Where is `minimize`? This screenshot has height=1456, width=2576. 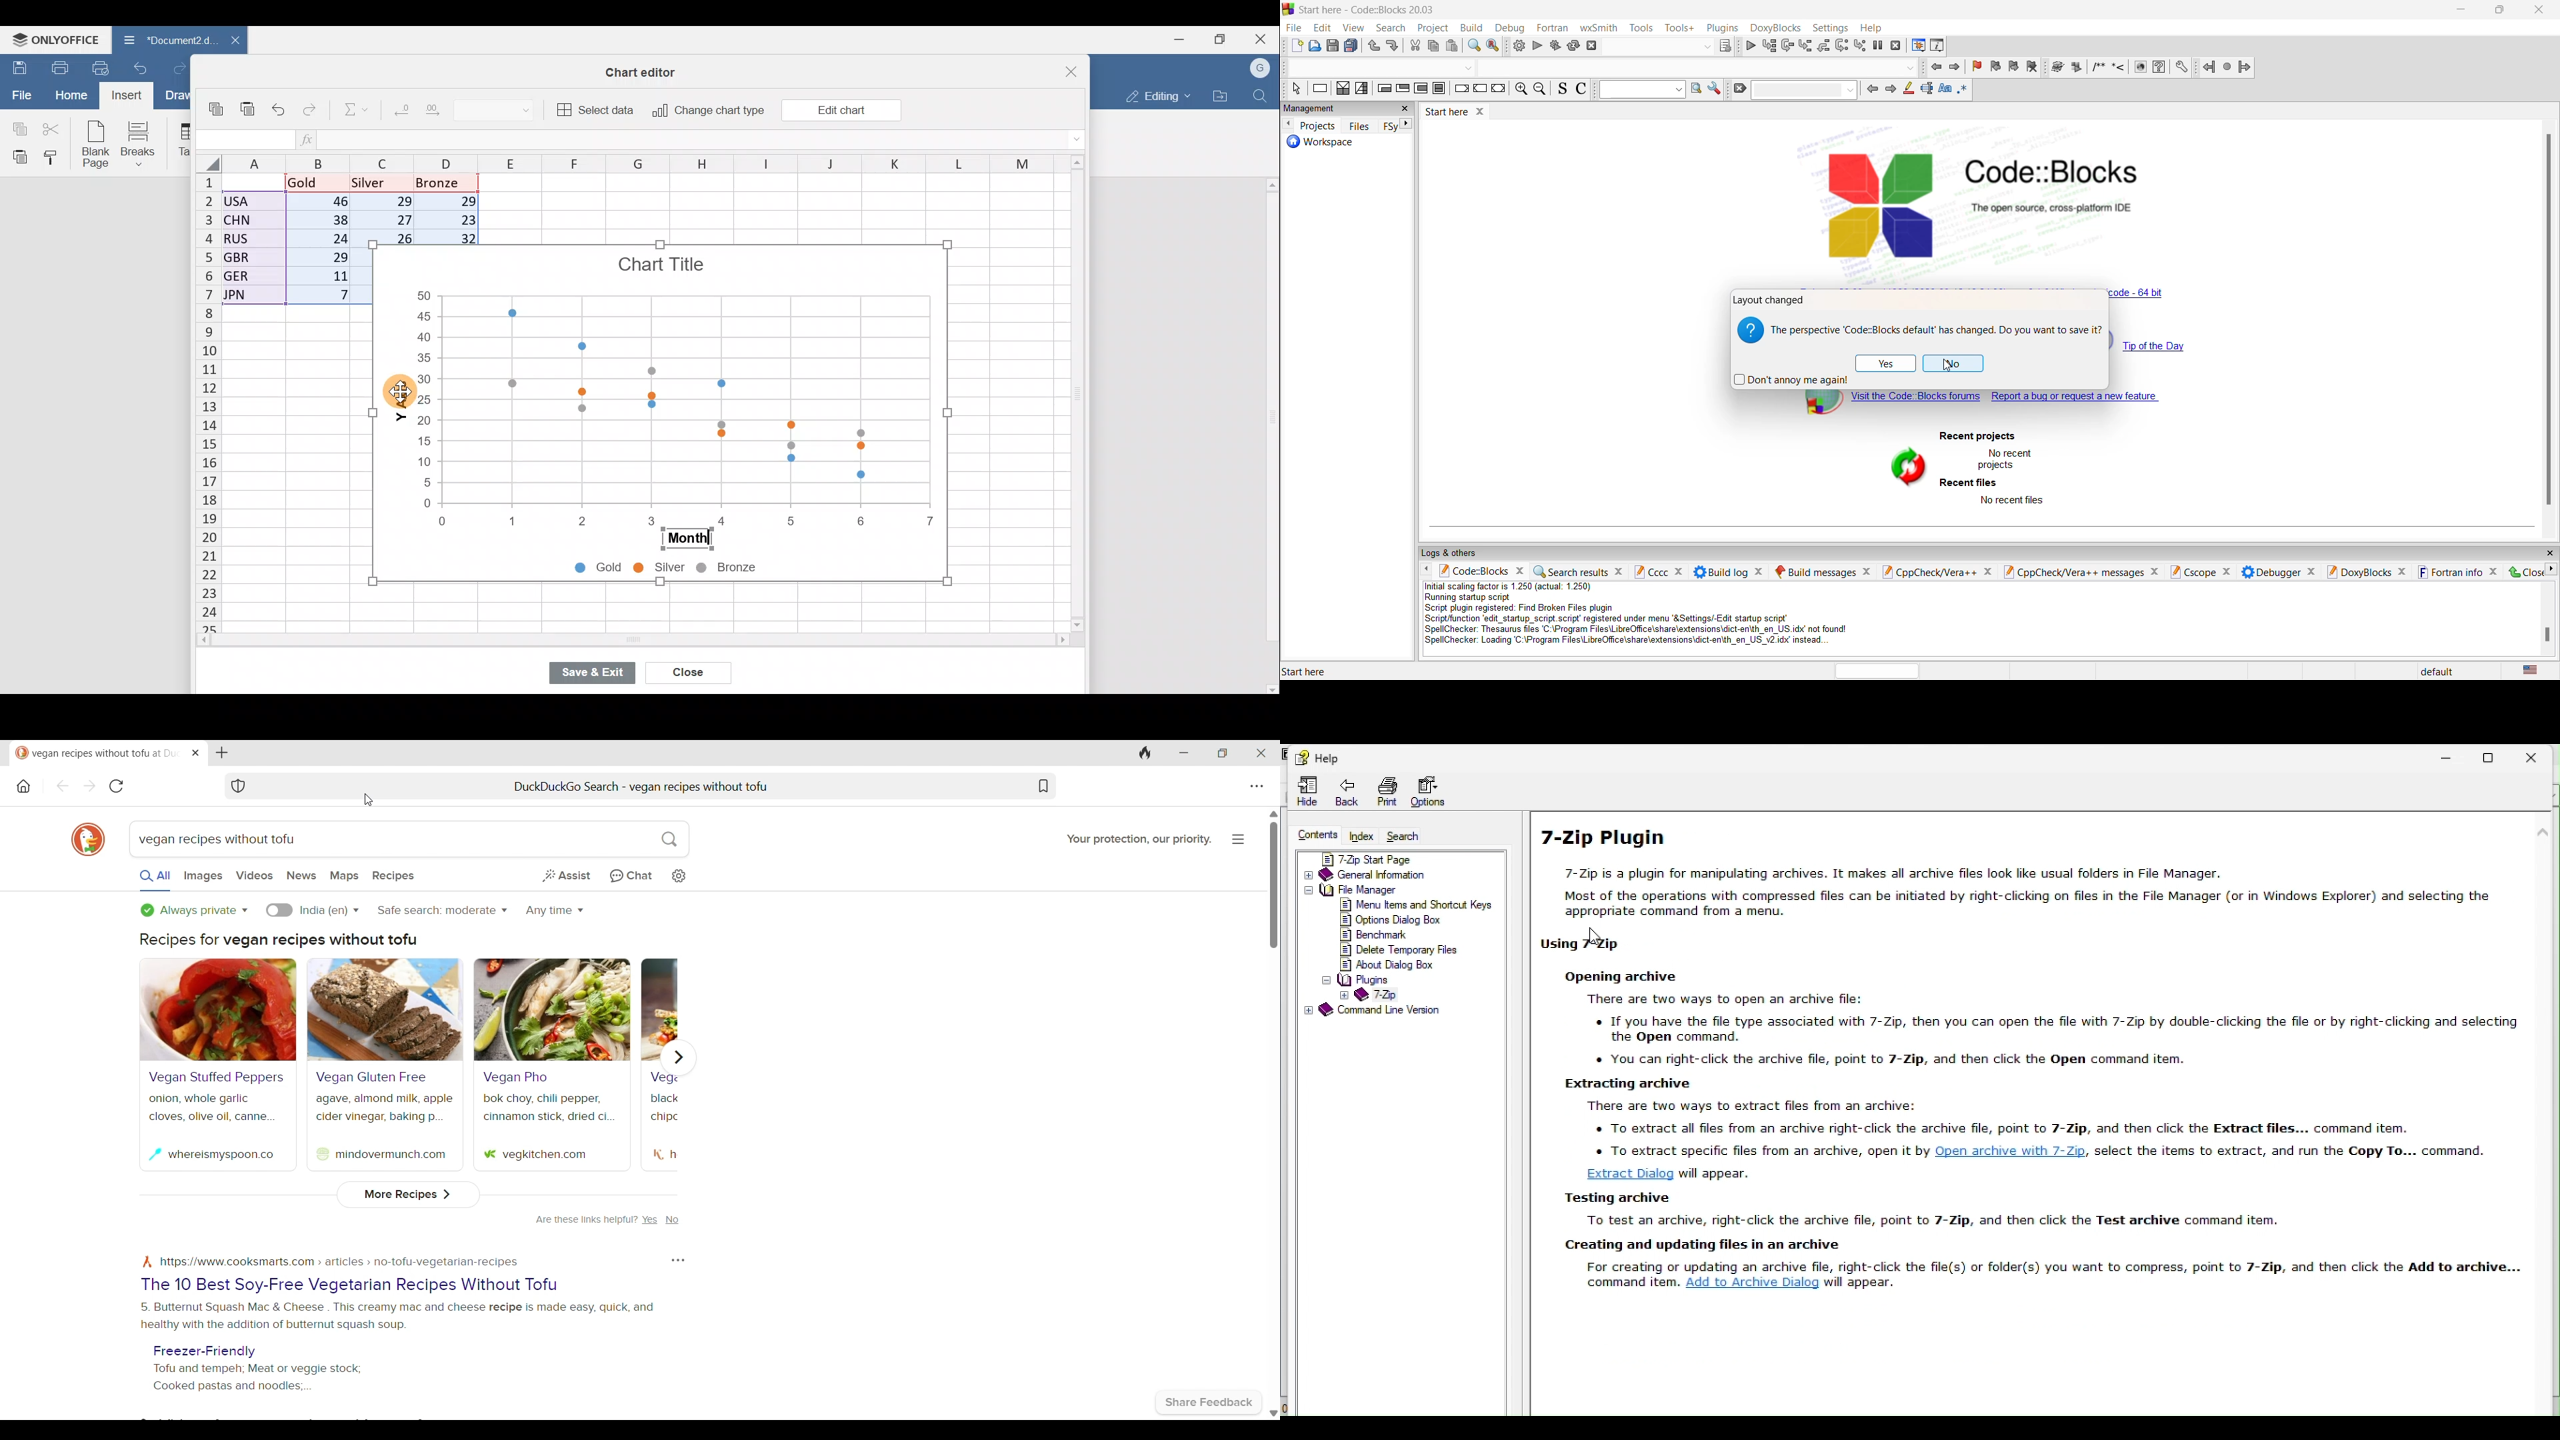 minimize is located at coordinates (2463, 9).